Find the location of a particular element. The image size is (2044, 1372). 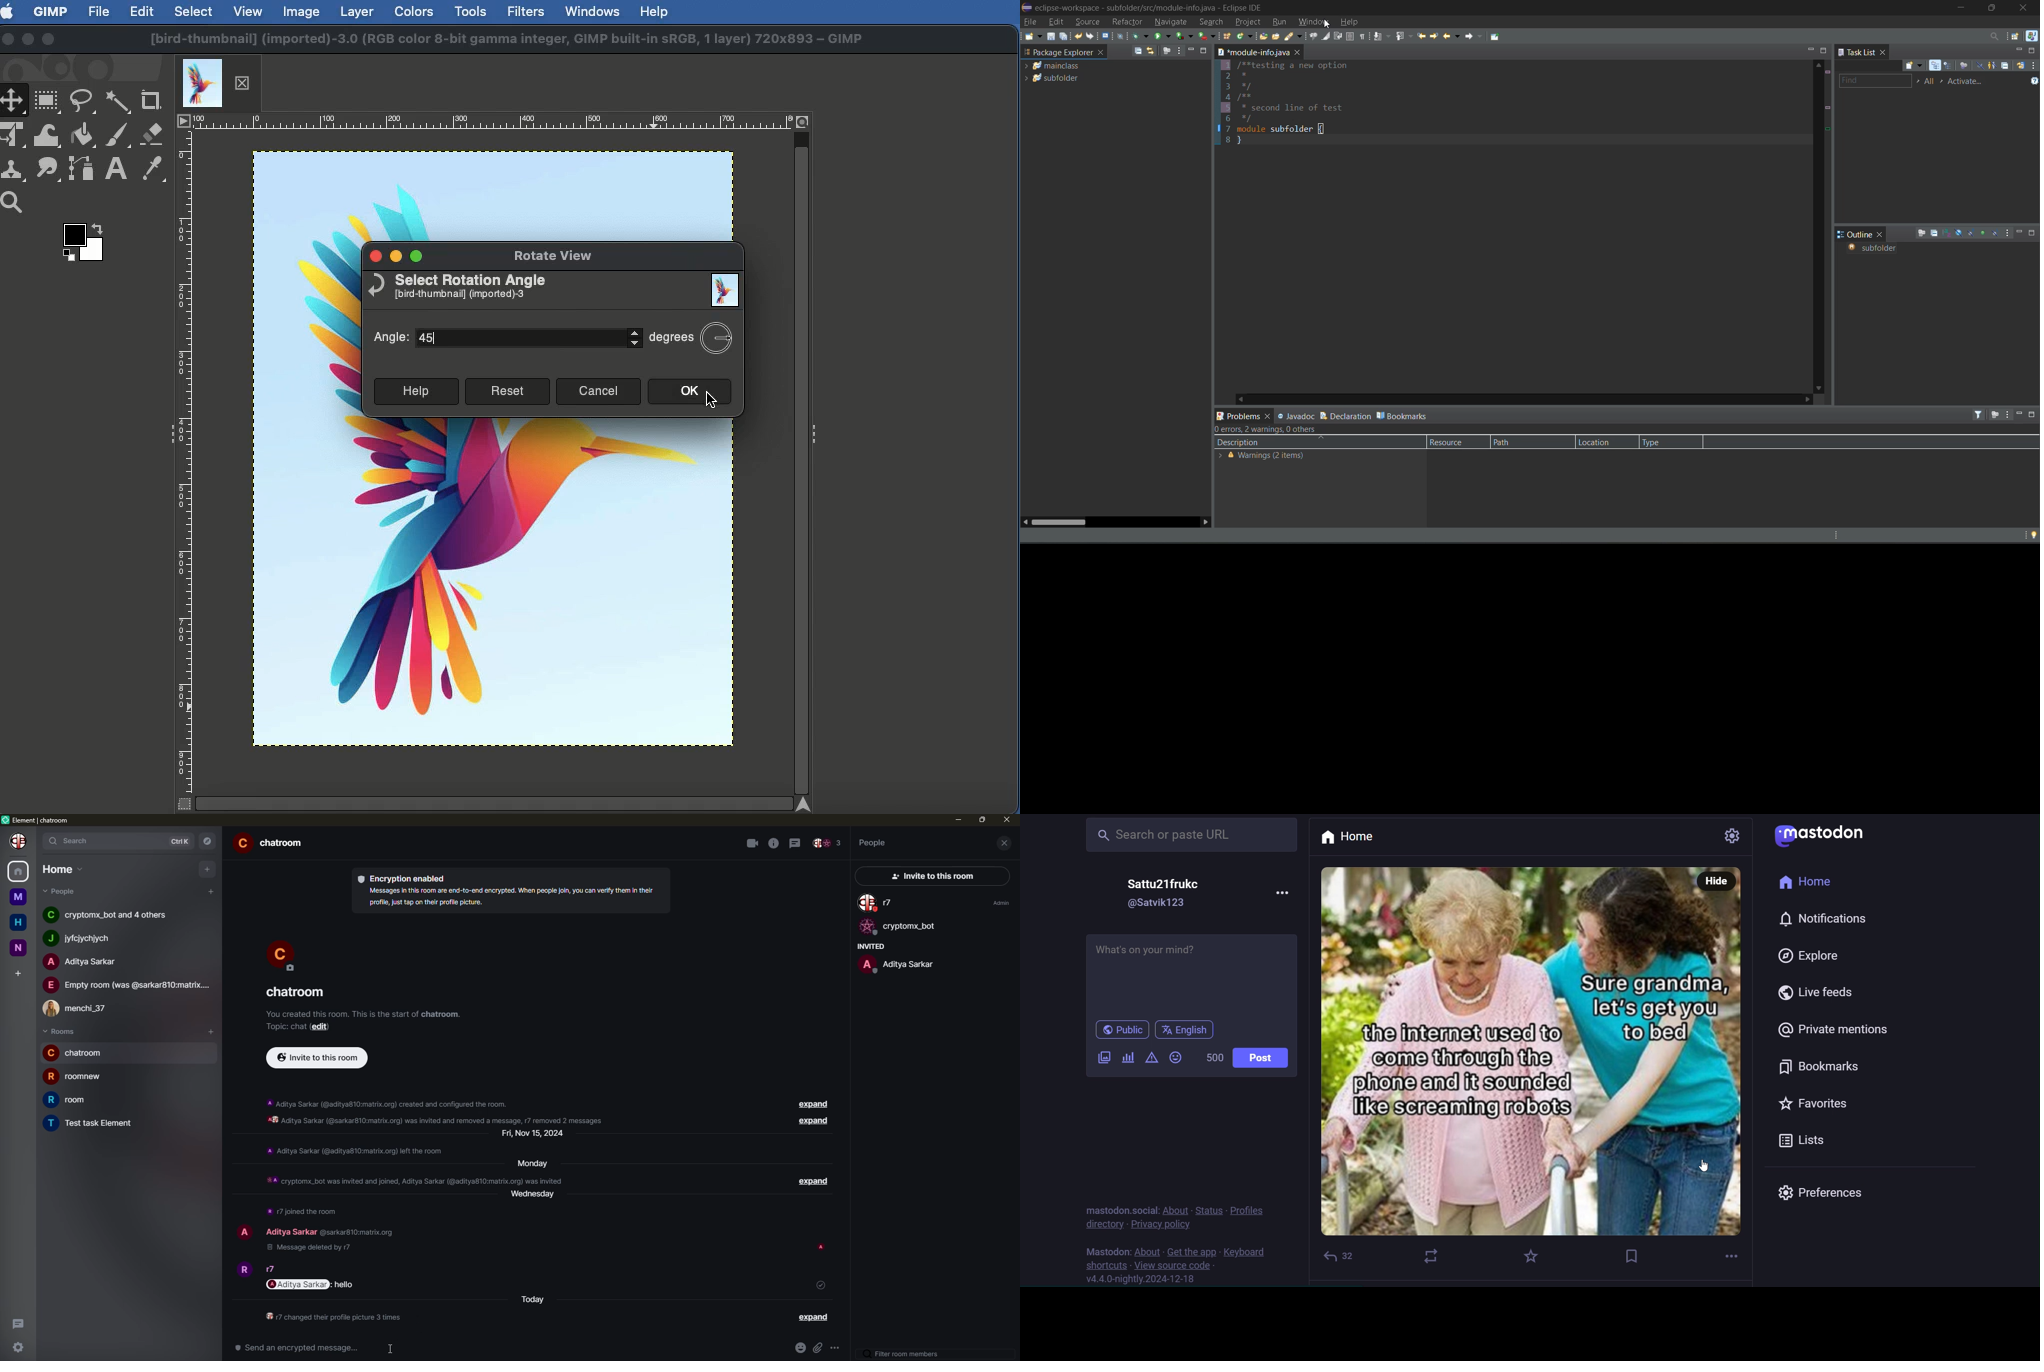

new java package is located at coordinates (1228, 36).